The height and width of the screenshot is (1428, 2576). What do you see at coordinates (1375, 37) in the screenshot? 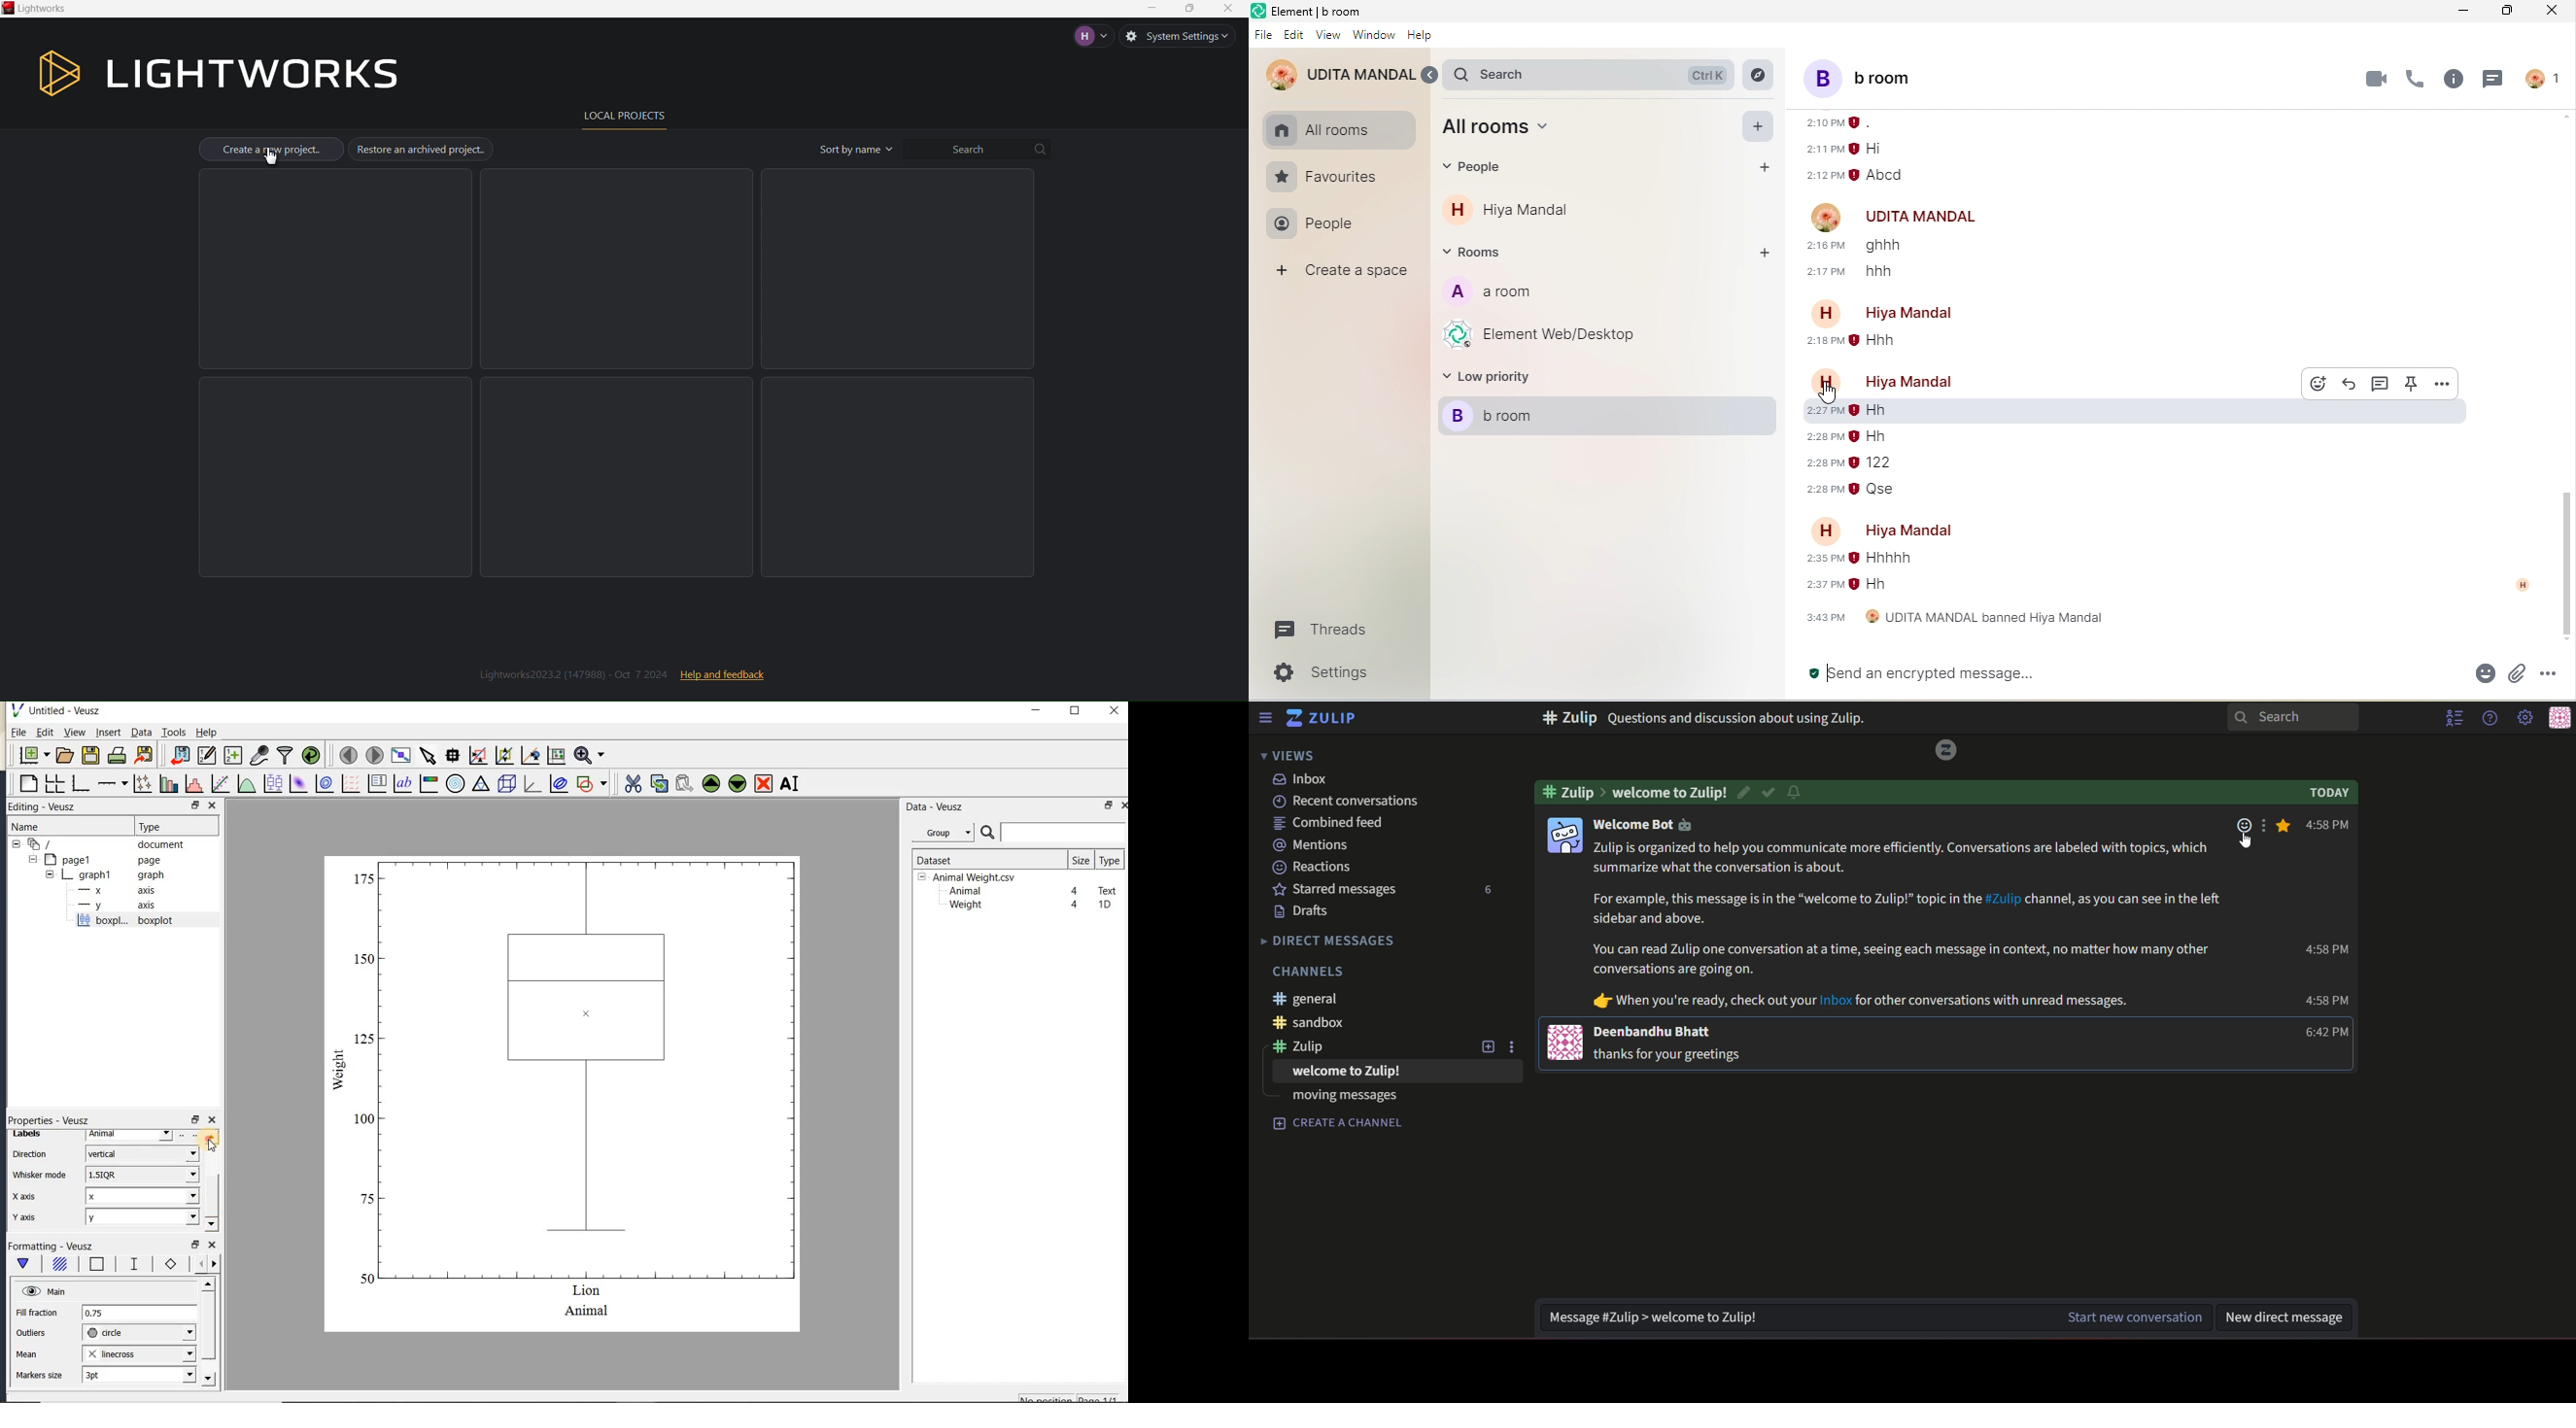
I see `window` at bounding box center [1375, 37].